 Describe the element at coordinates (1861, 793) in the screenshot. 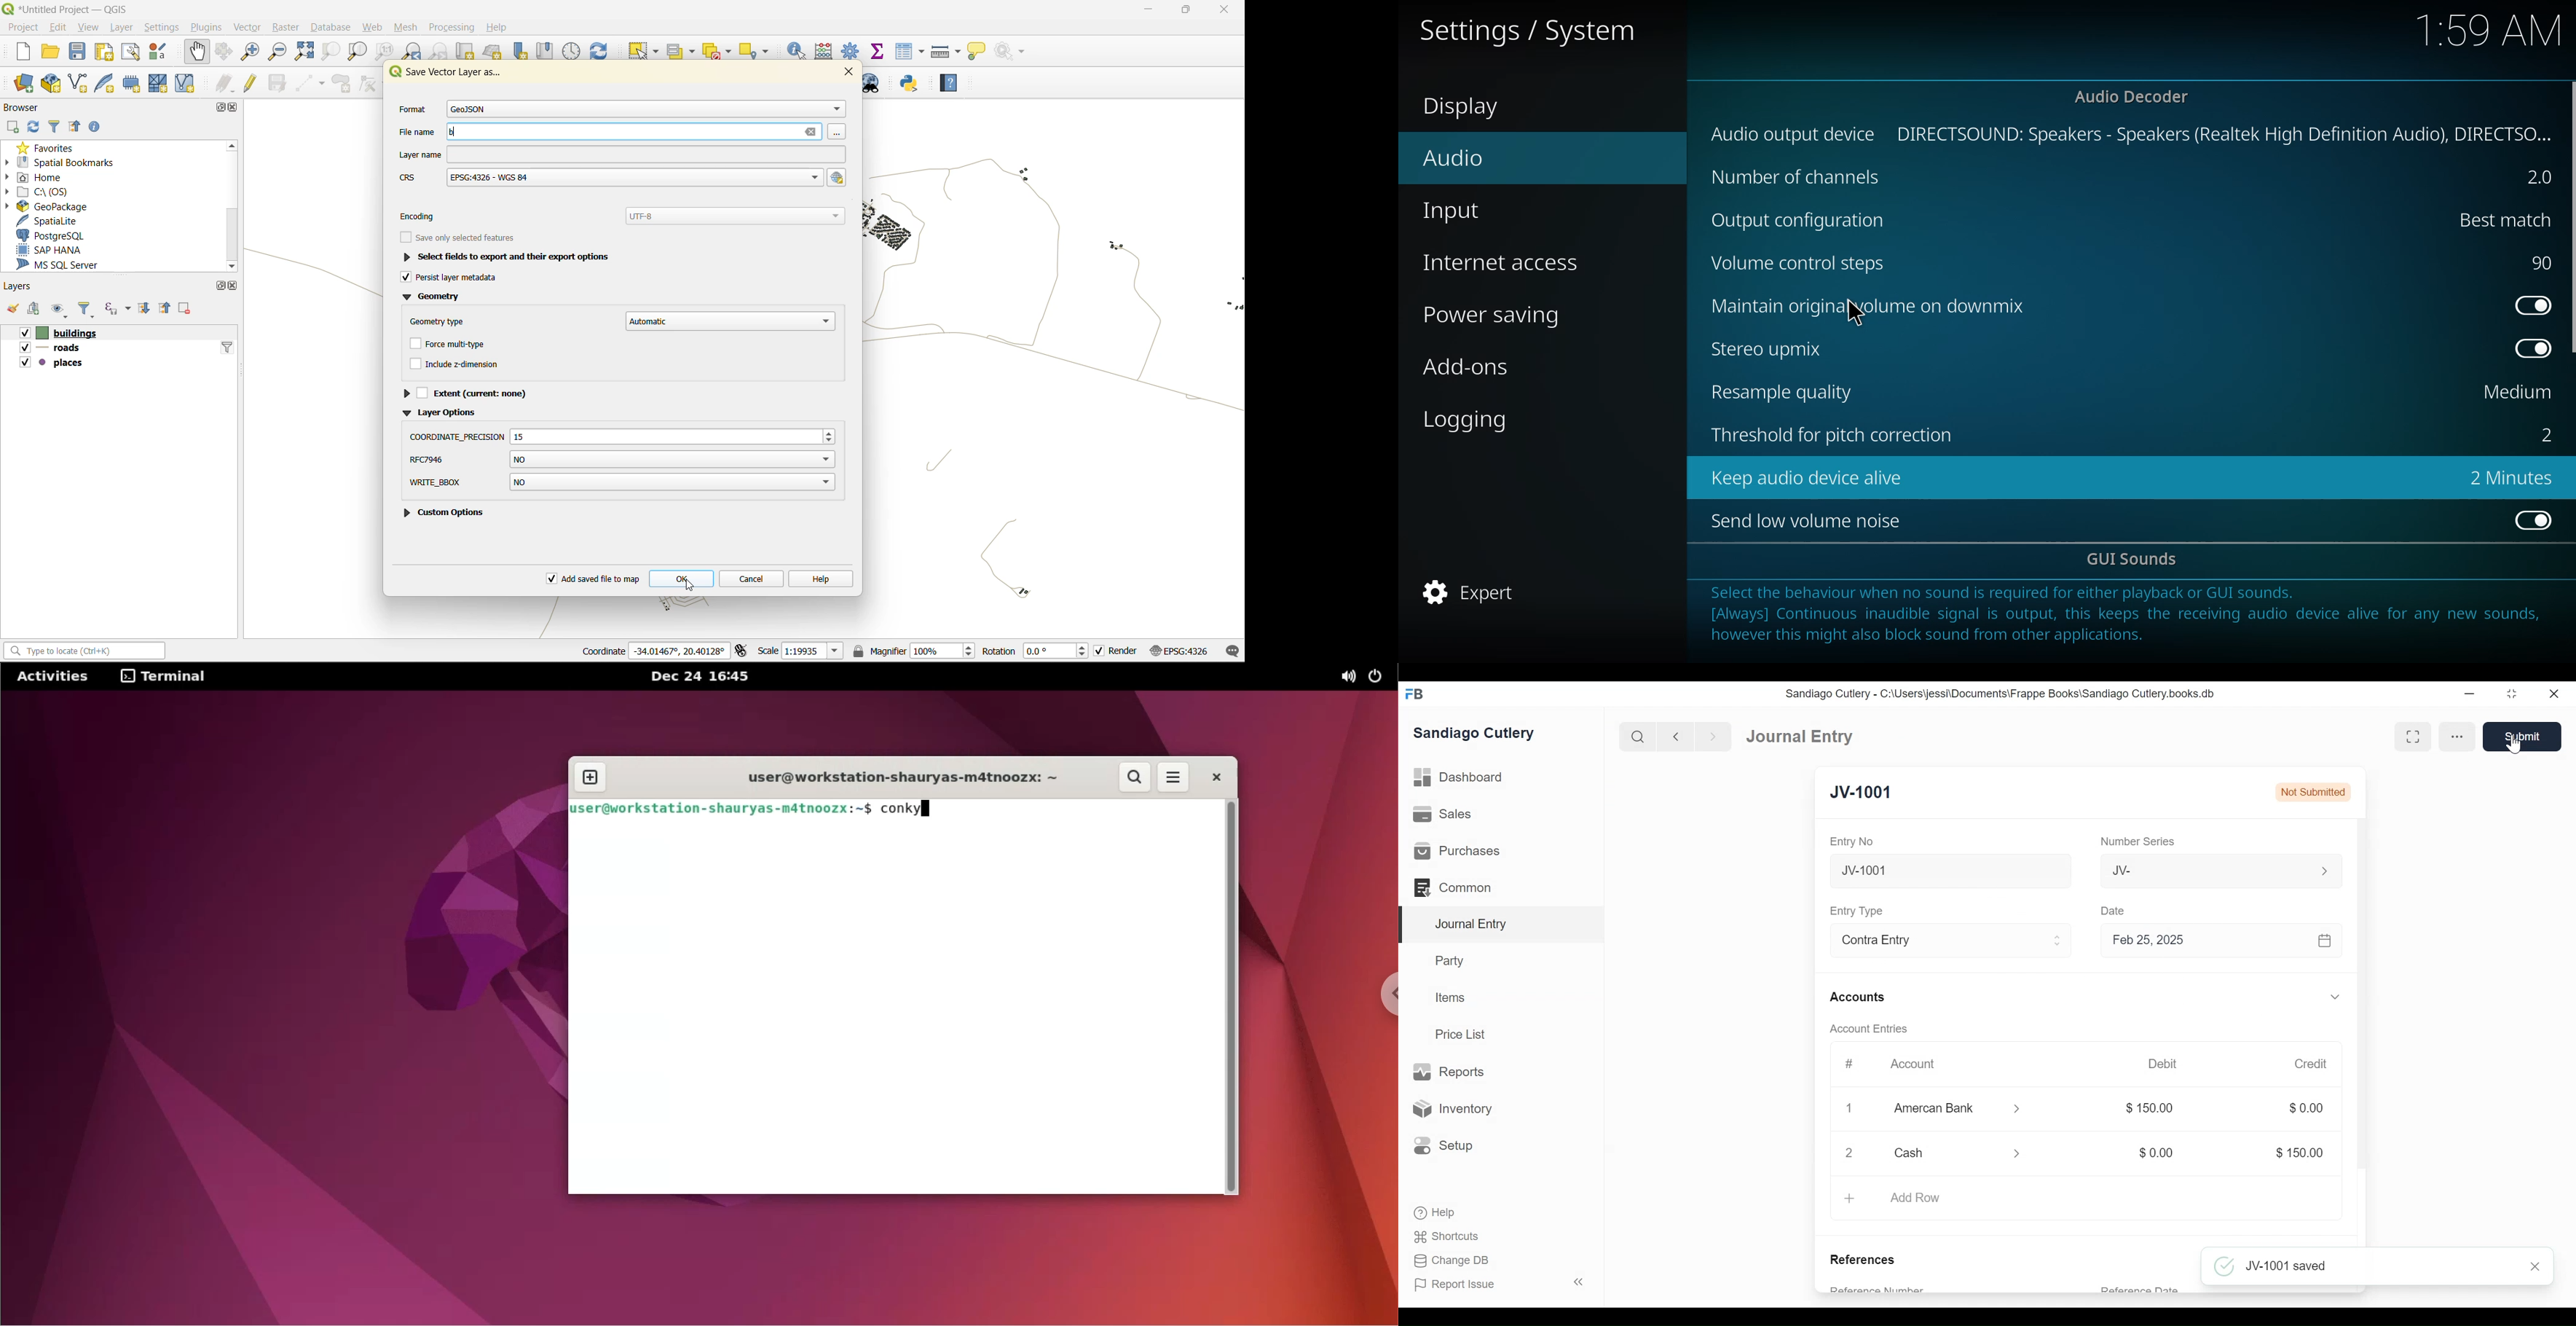

I see `JV-1001` at that location.